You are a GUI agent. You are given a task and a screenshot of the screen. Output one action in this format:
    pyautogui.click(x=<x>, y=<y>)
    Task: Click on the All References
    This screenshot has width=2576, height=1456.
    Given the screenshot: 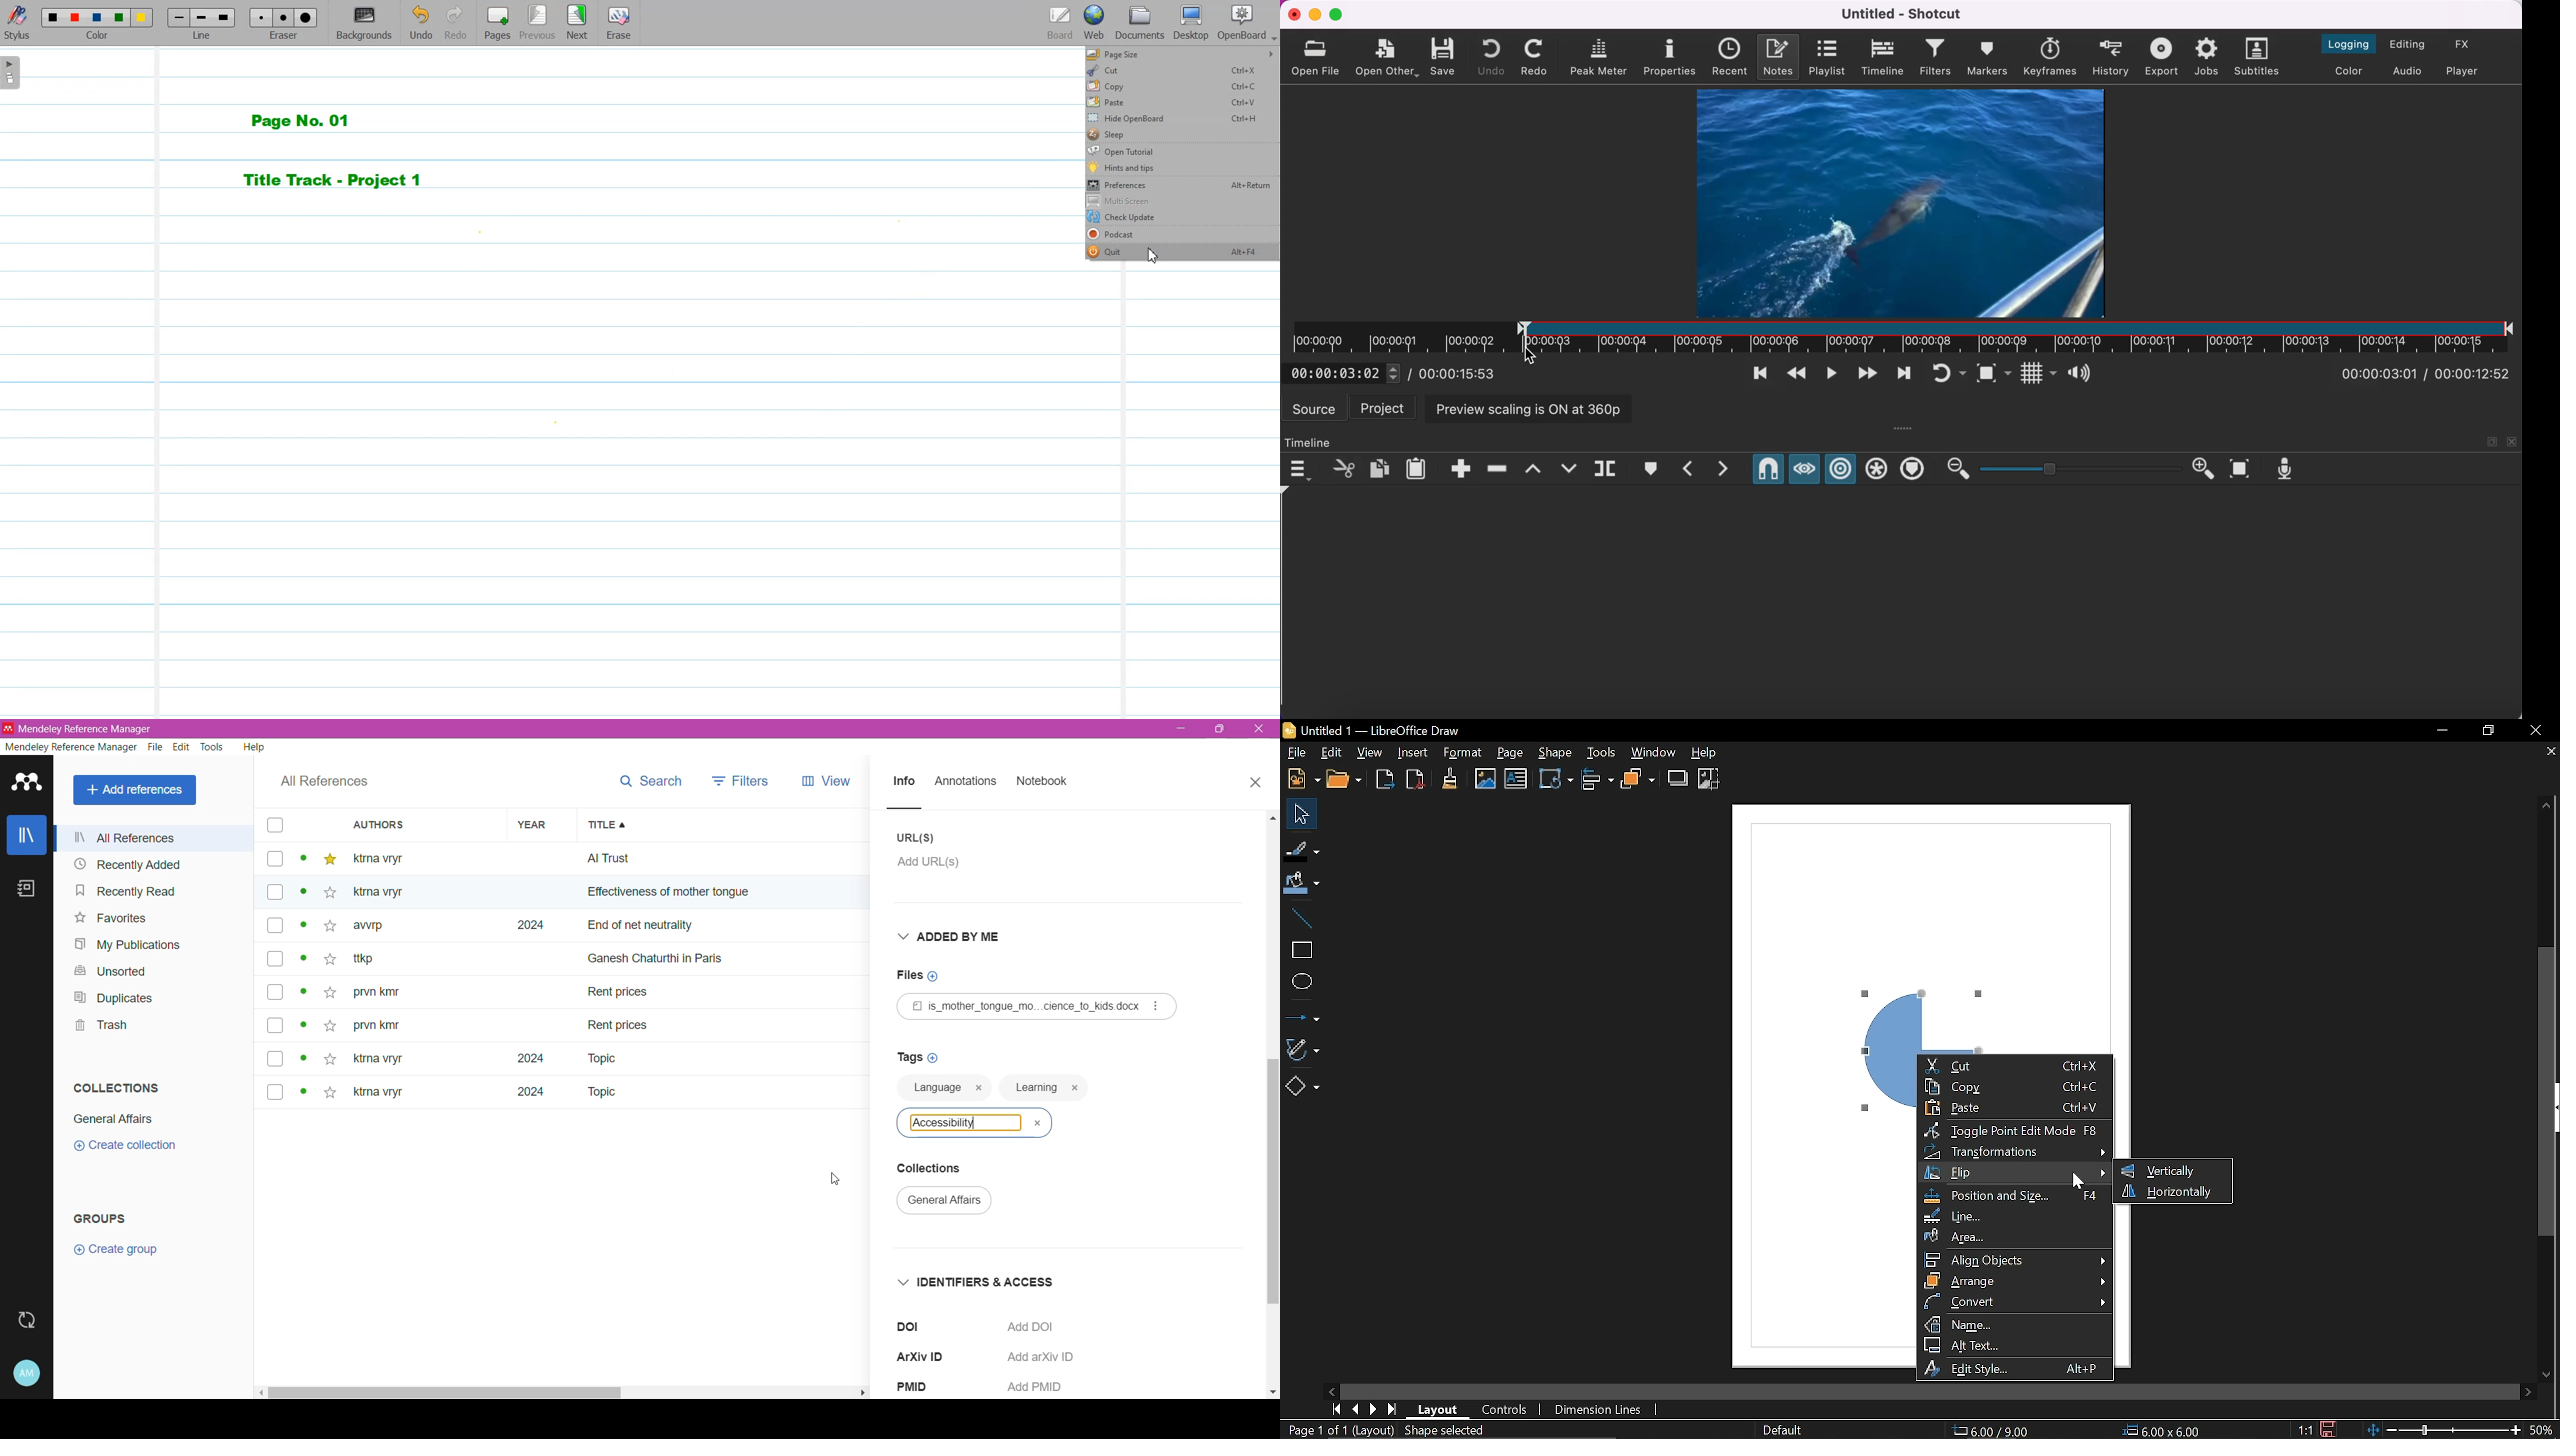 What is the action you would take?
    pyautogui.click(x=325, y=782)
    